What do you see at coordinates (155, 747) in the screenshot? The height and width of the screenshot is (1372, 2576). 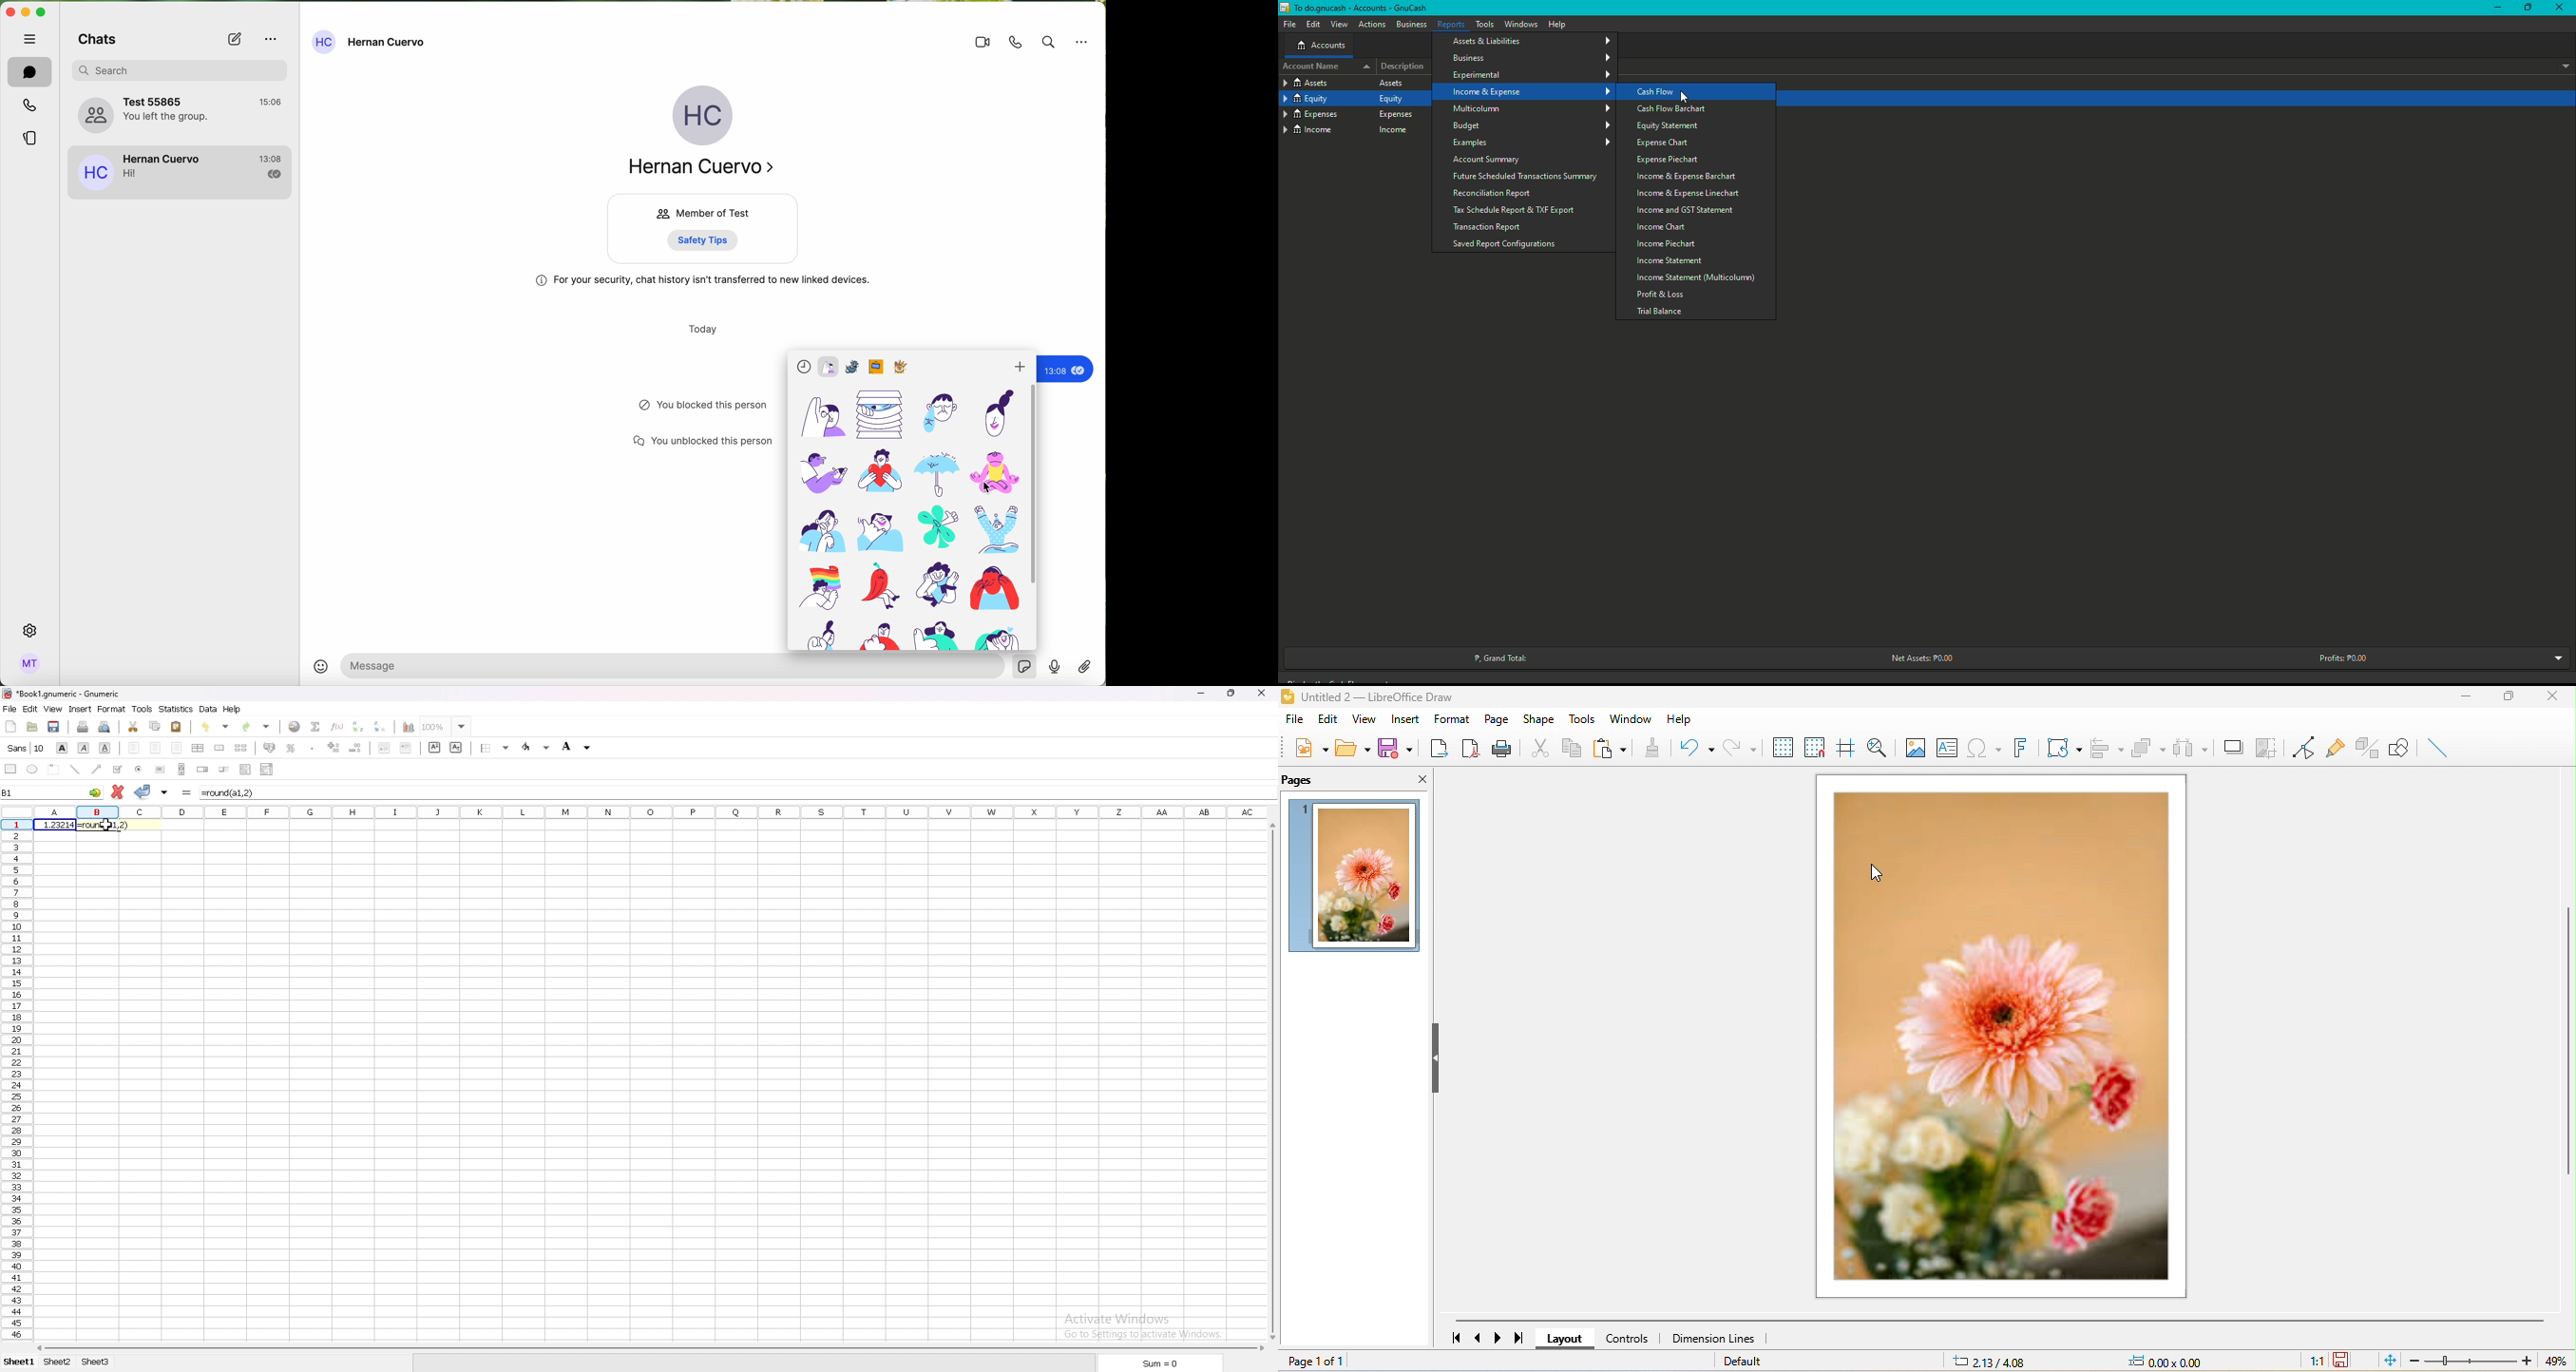 I see `centre` at bounding box center [155, 747].